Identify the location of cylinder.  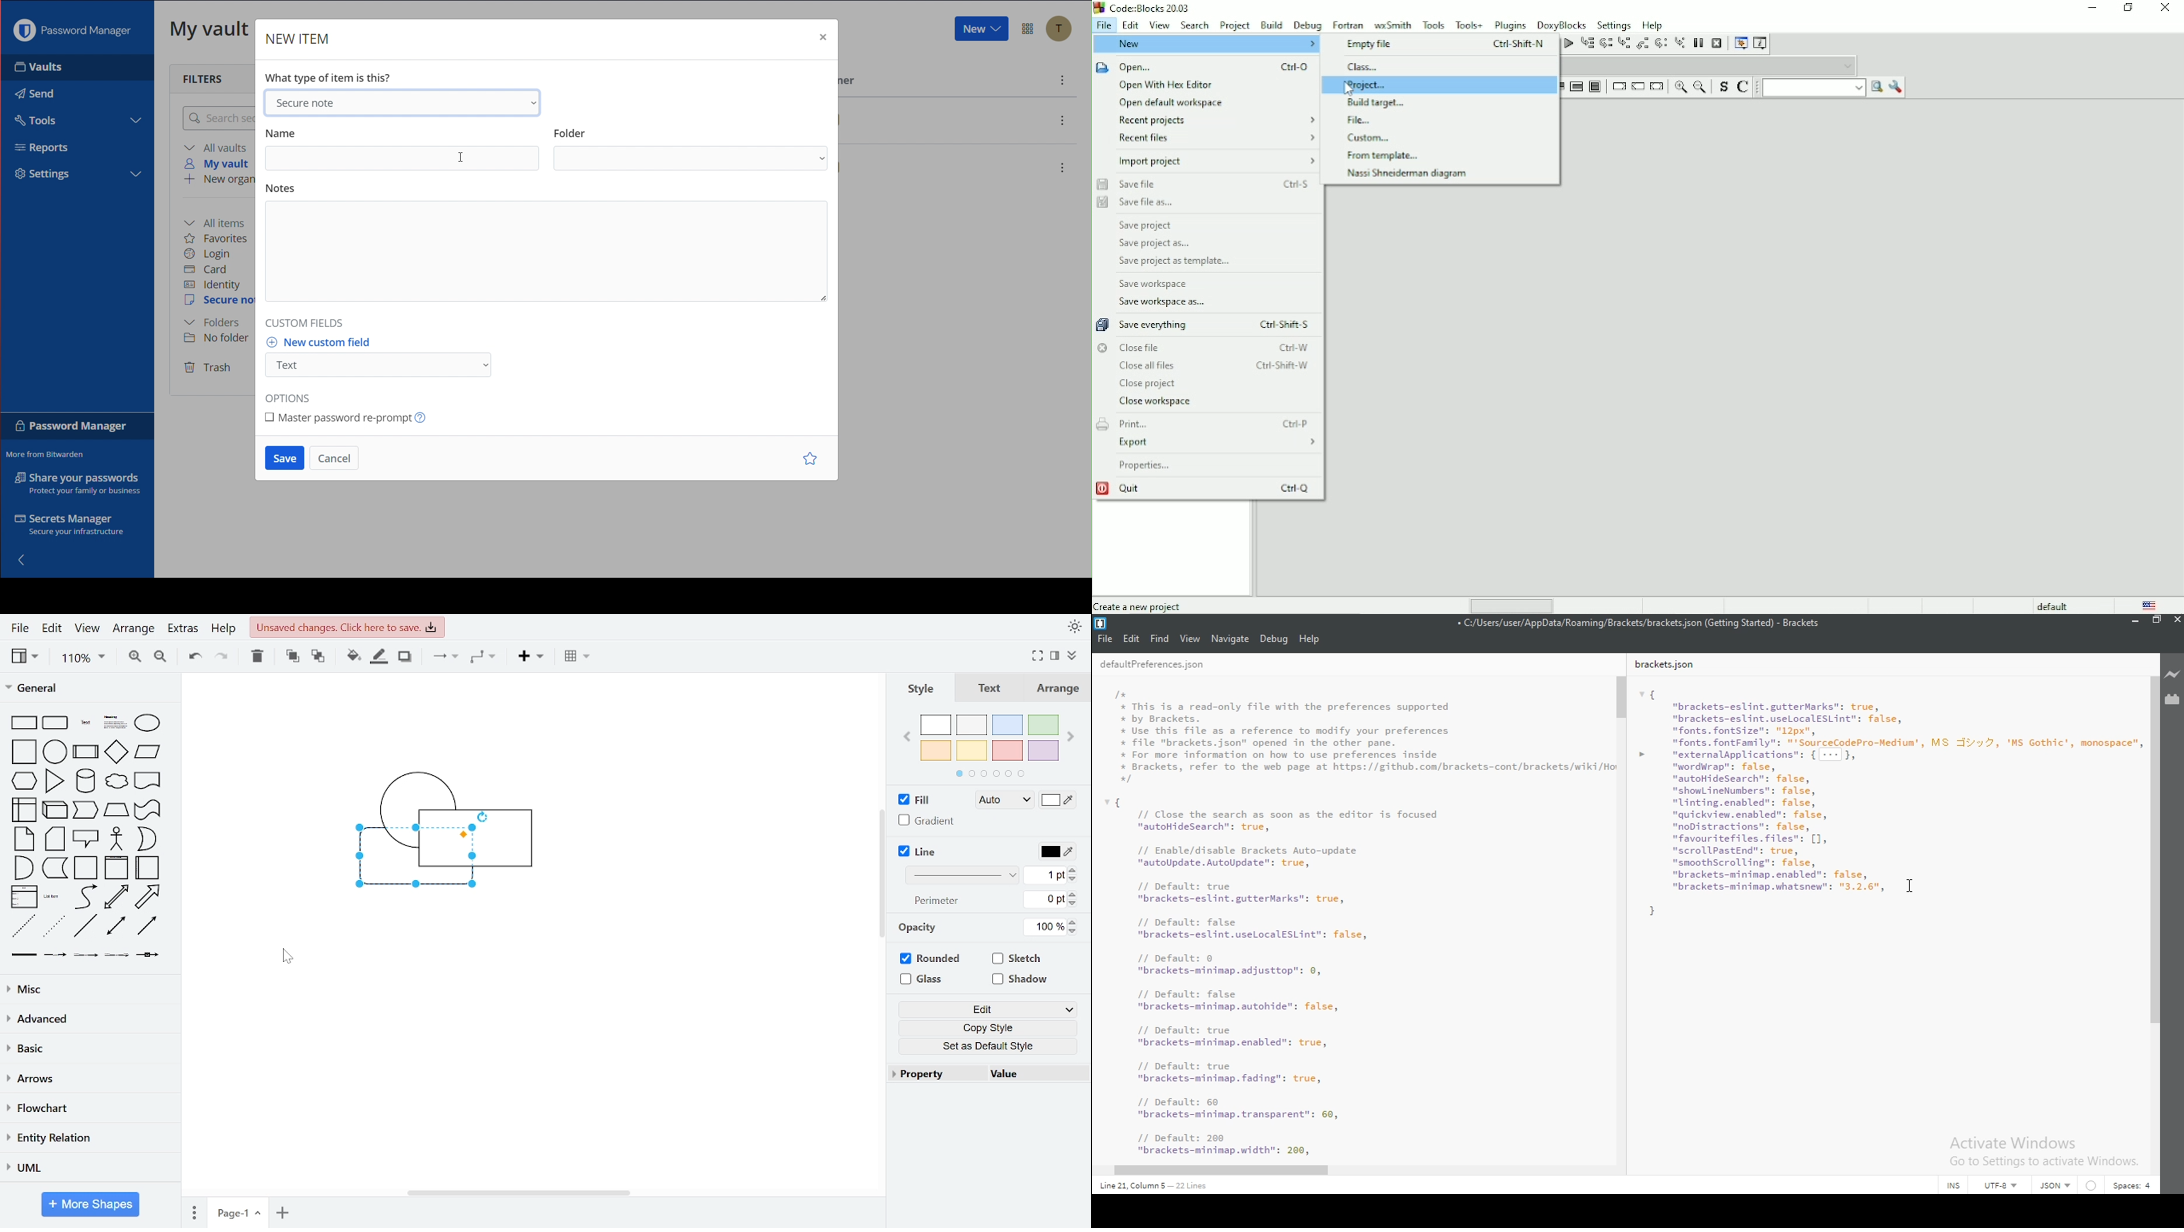
(85, 782).